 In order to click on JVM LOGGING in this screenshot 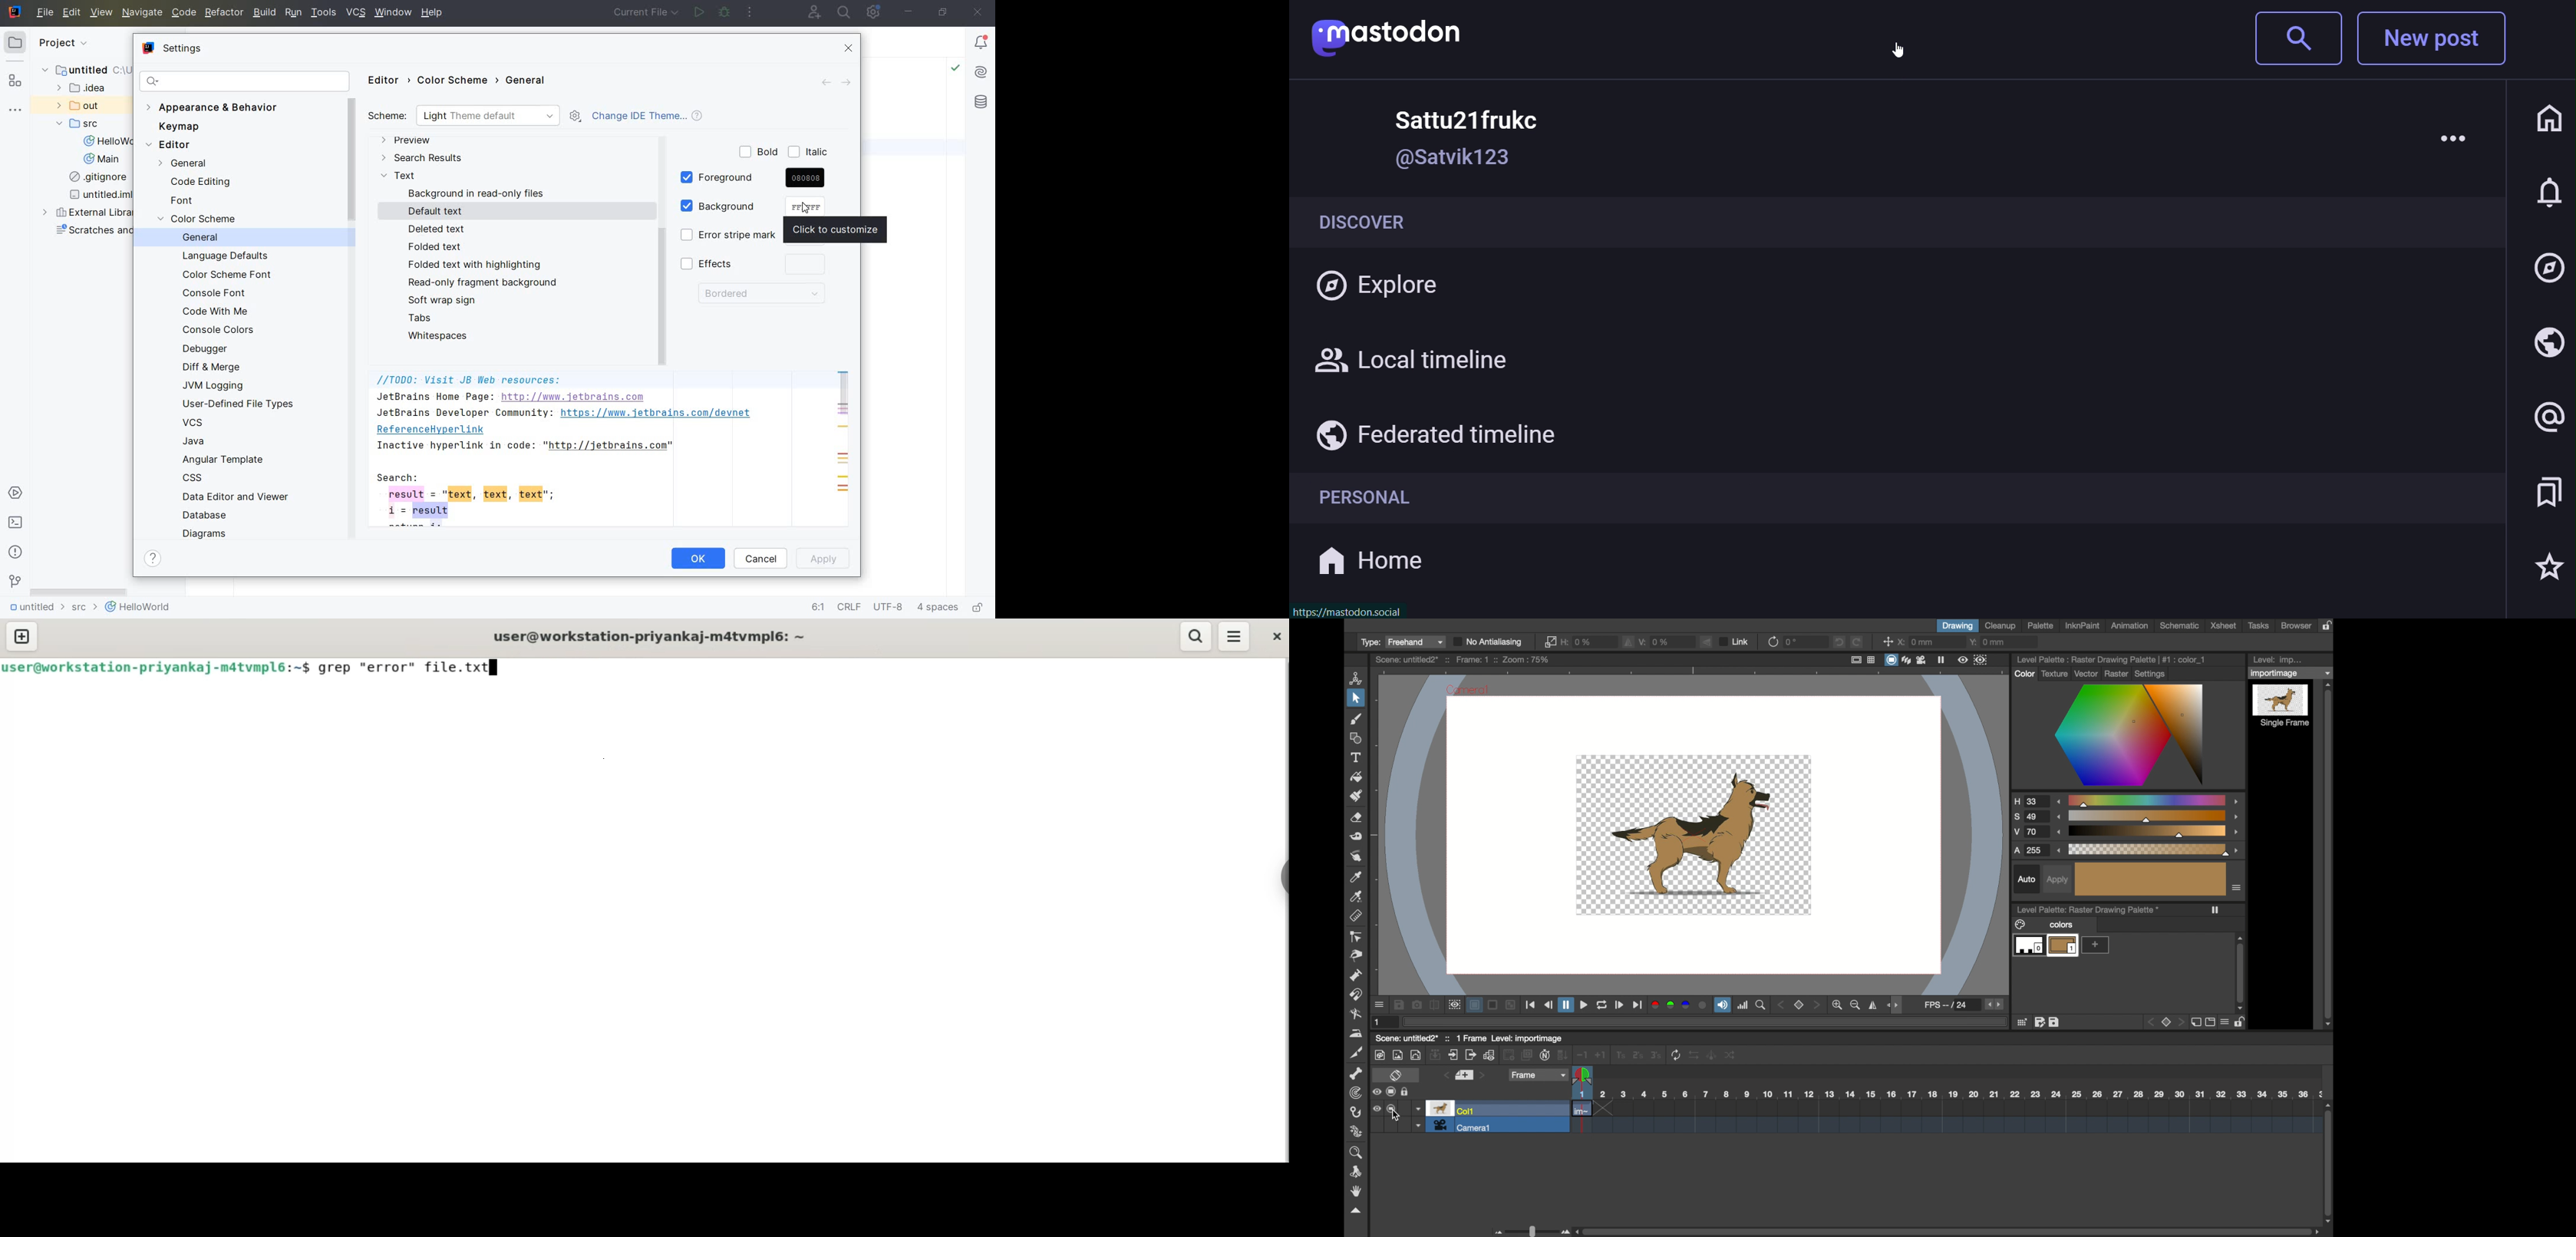, I will do `click(216, 386)`.